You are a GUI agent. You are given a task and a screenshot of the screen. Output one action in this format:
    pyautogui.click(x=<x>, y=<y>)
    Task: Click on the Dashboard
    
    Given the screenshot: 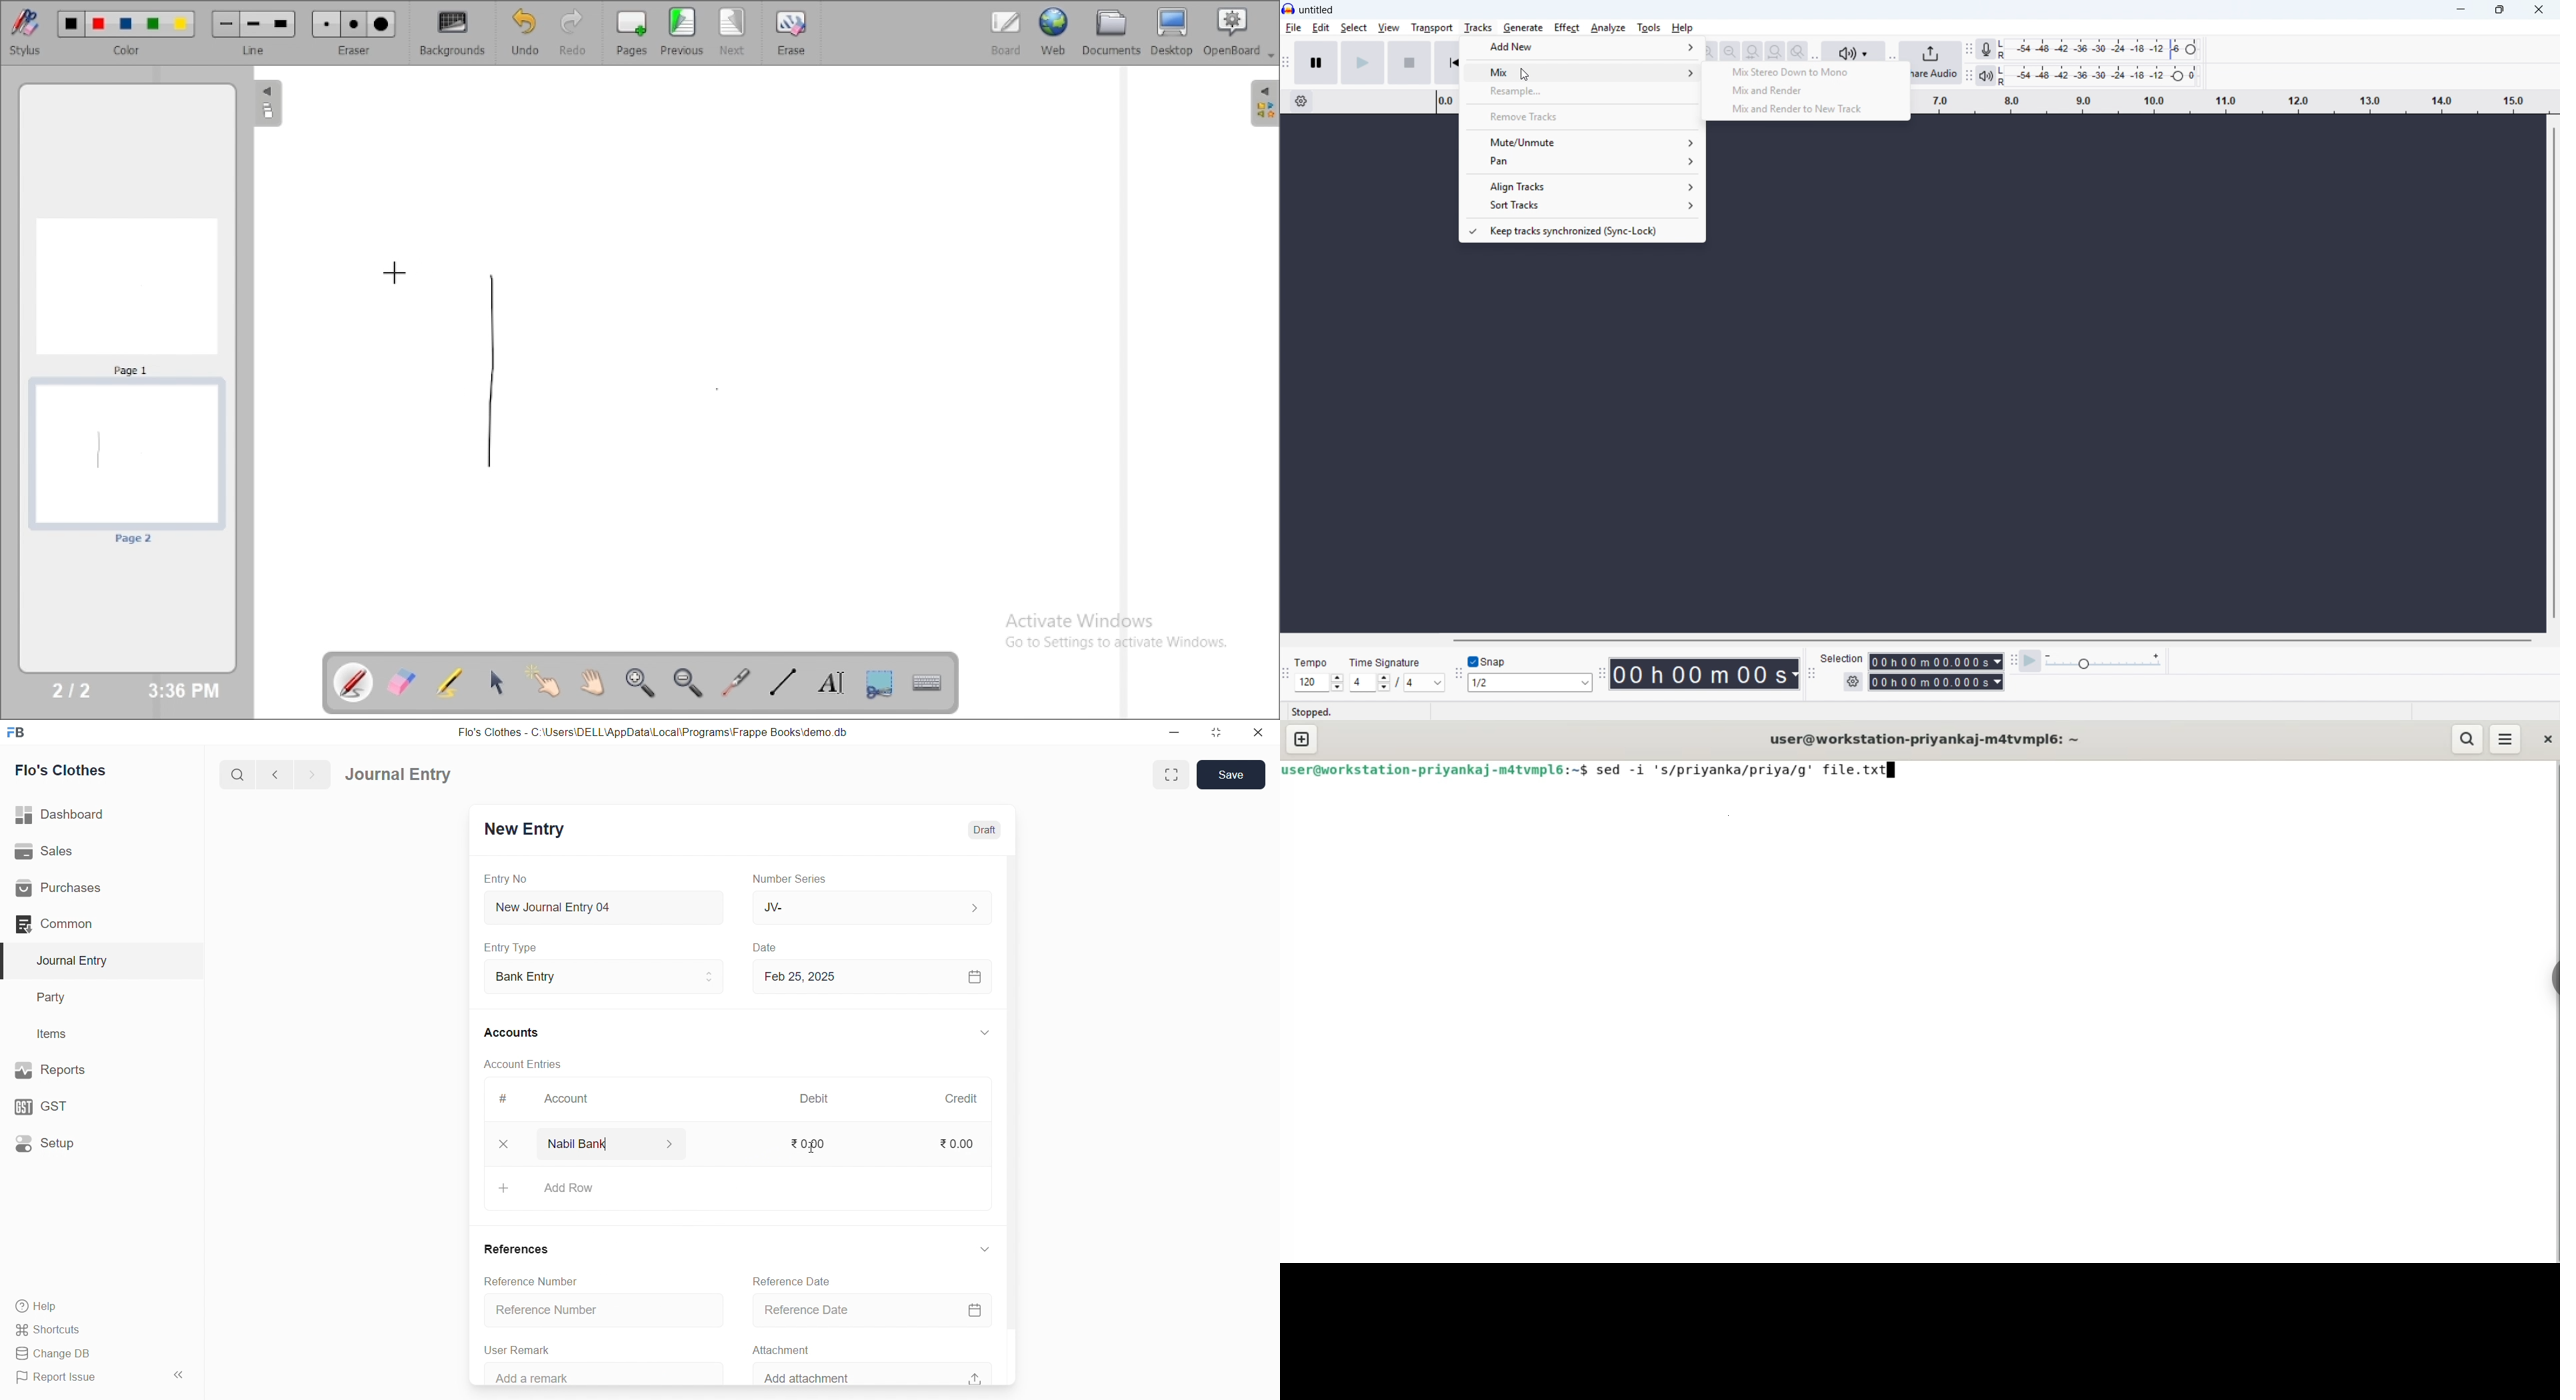 What is the action you would take?
    pyautogui.click(x=98, y=815)
    